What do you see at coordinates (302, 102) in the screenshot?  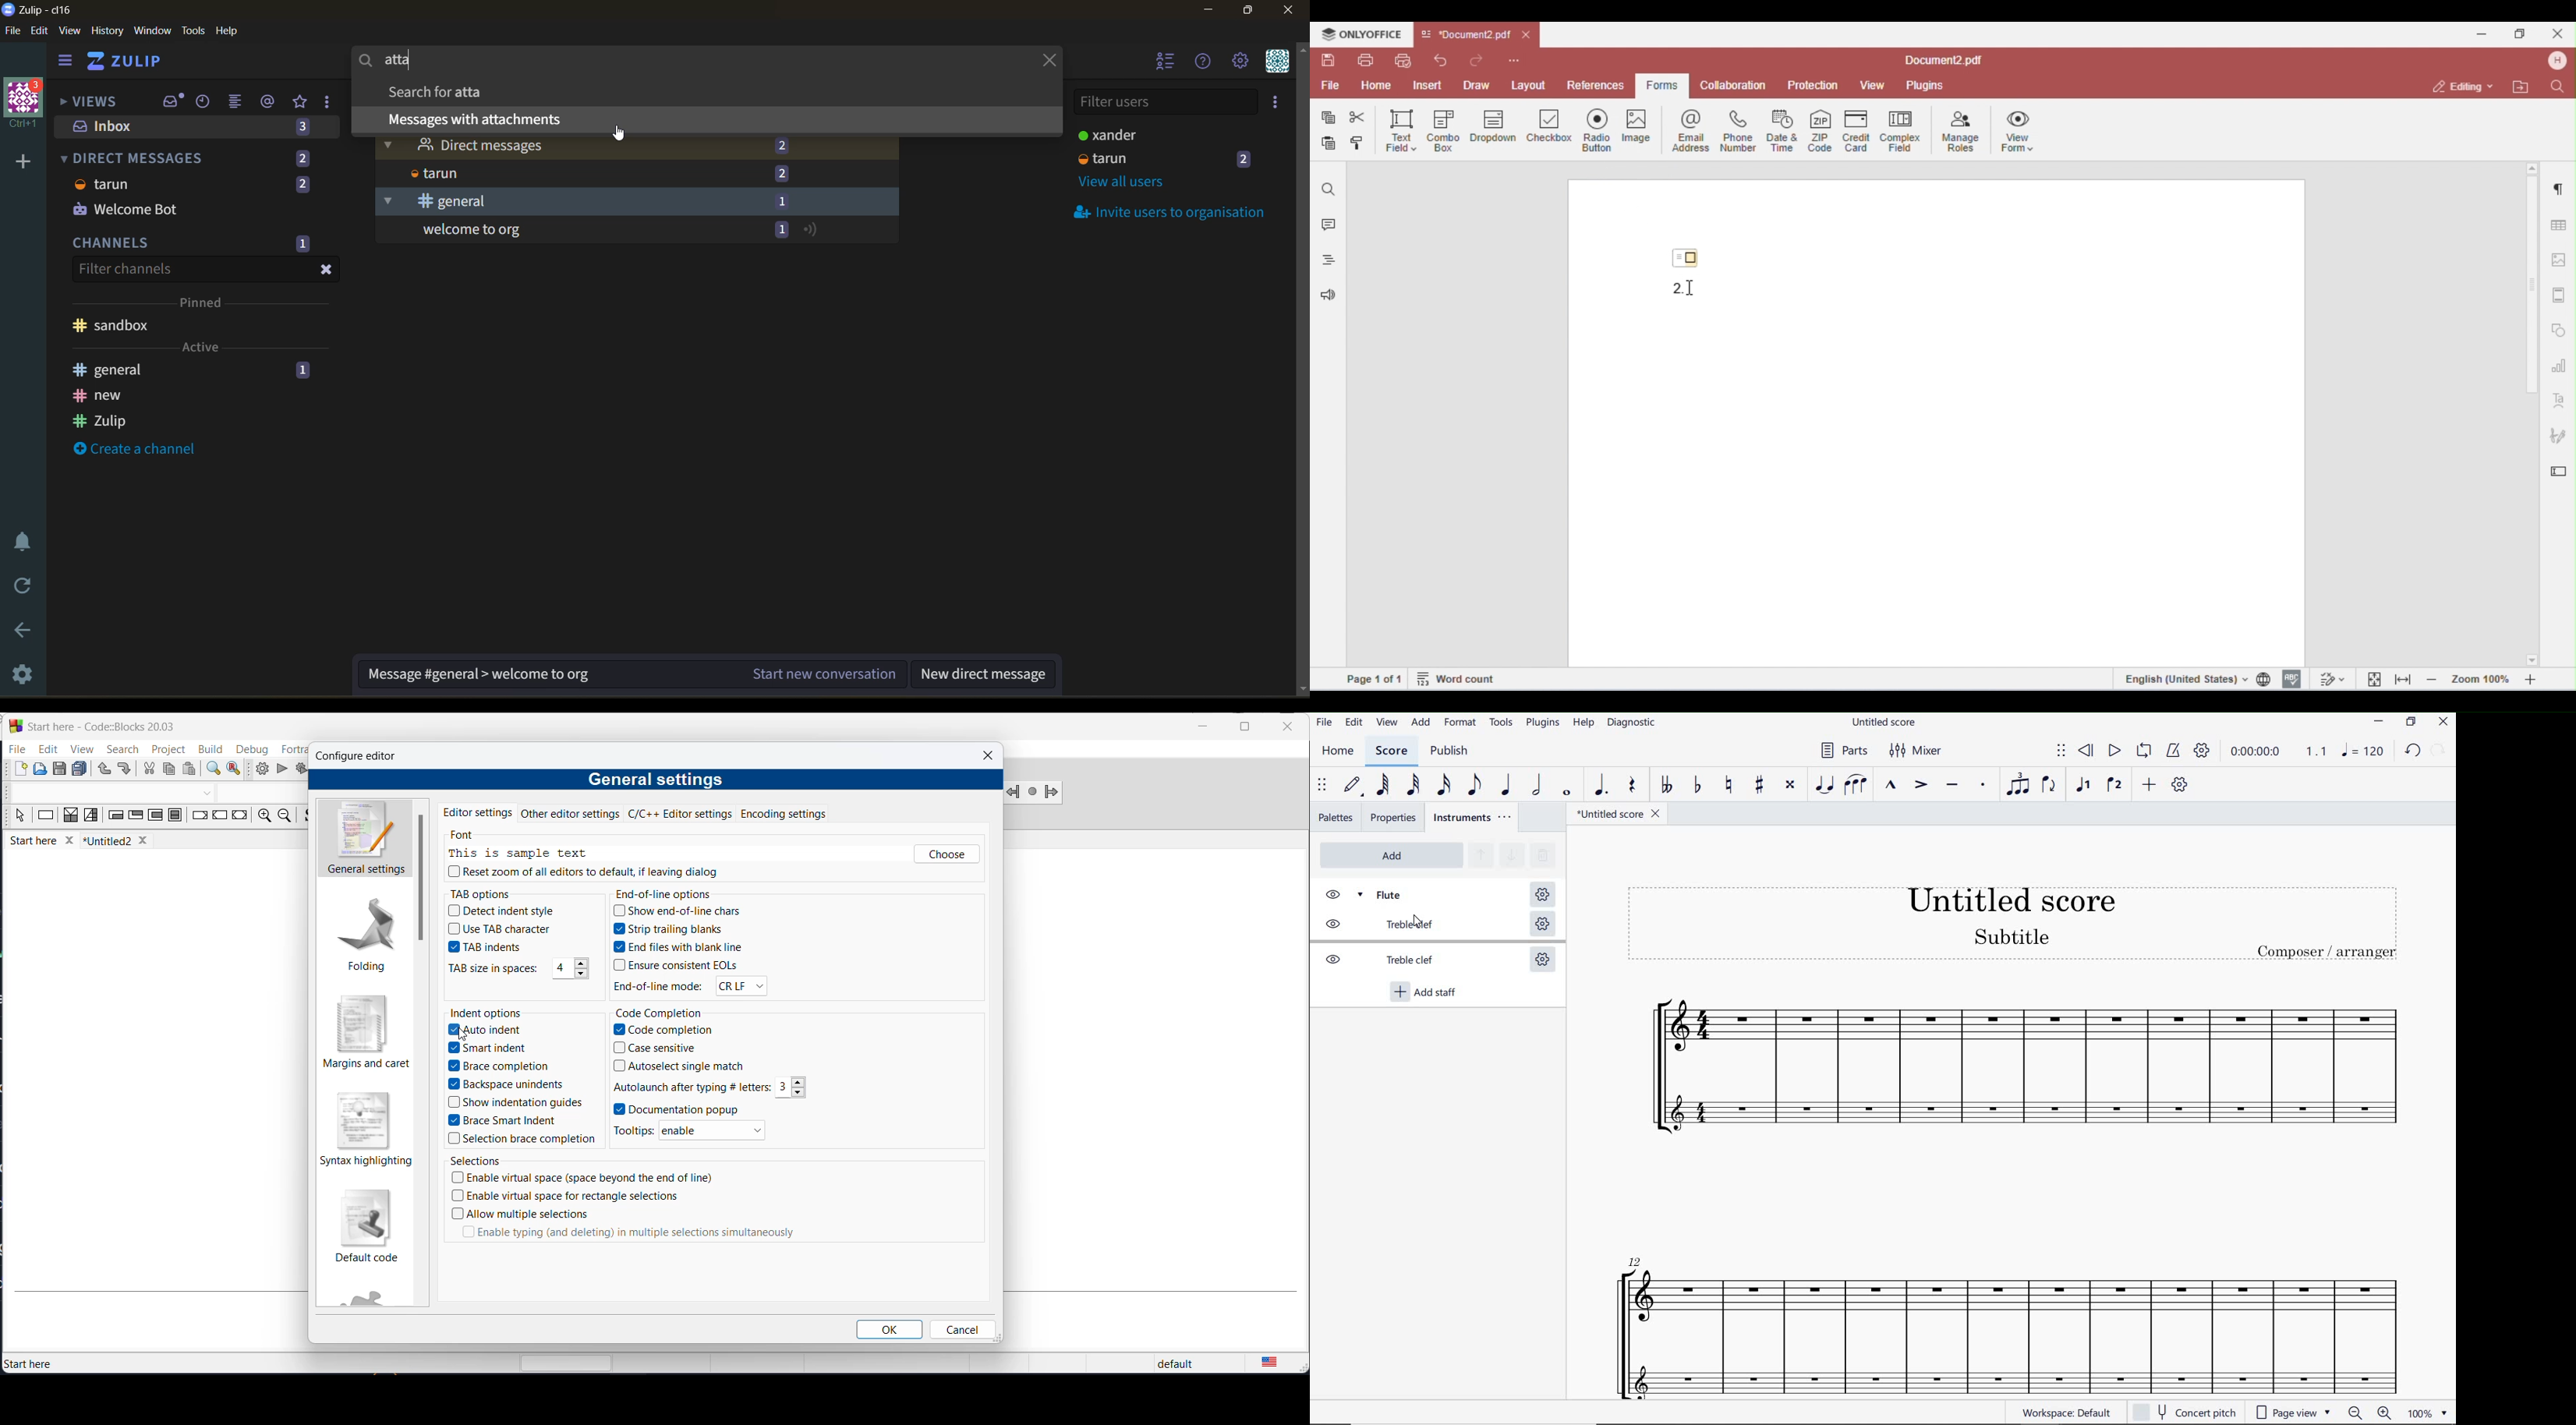 I see `favorites` at bounding box center [302, 102].